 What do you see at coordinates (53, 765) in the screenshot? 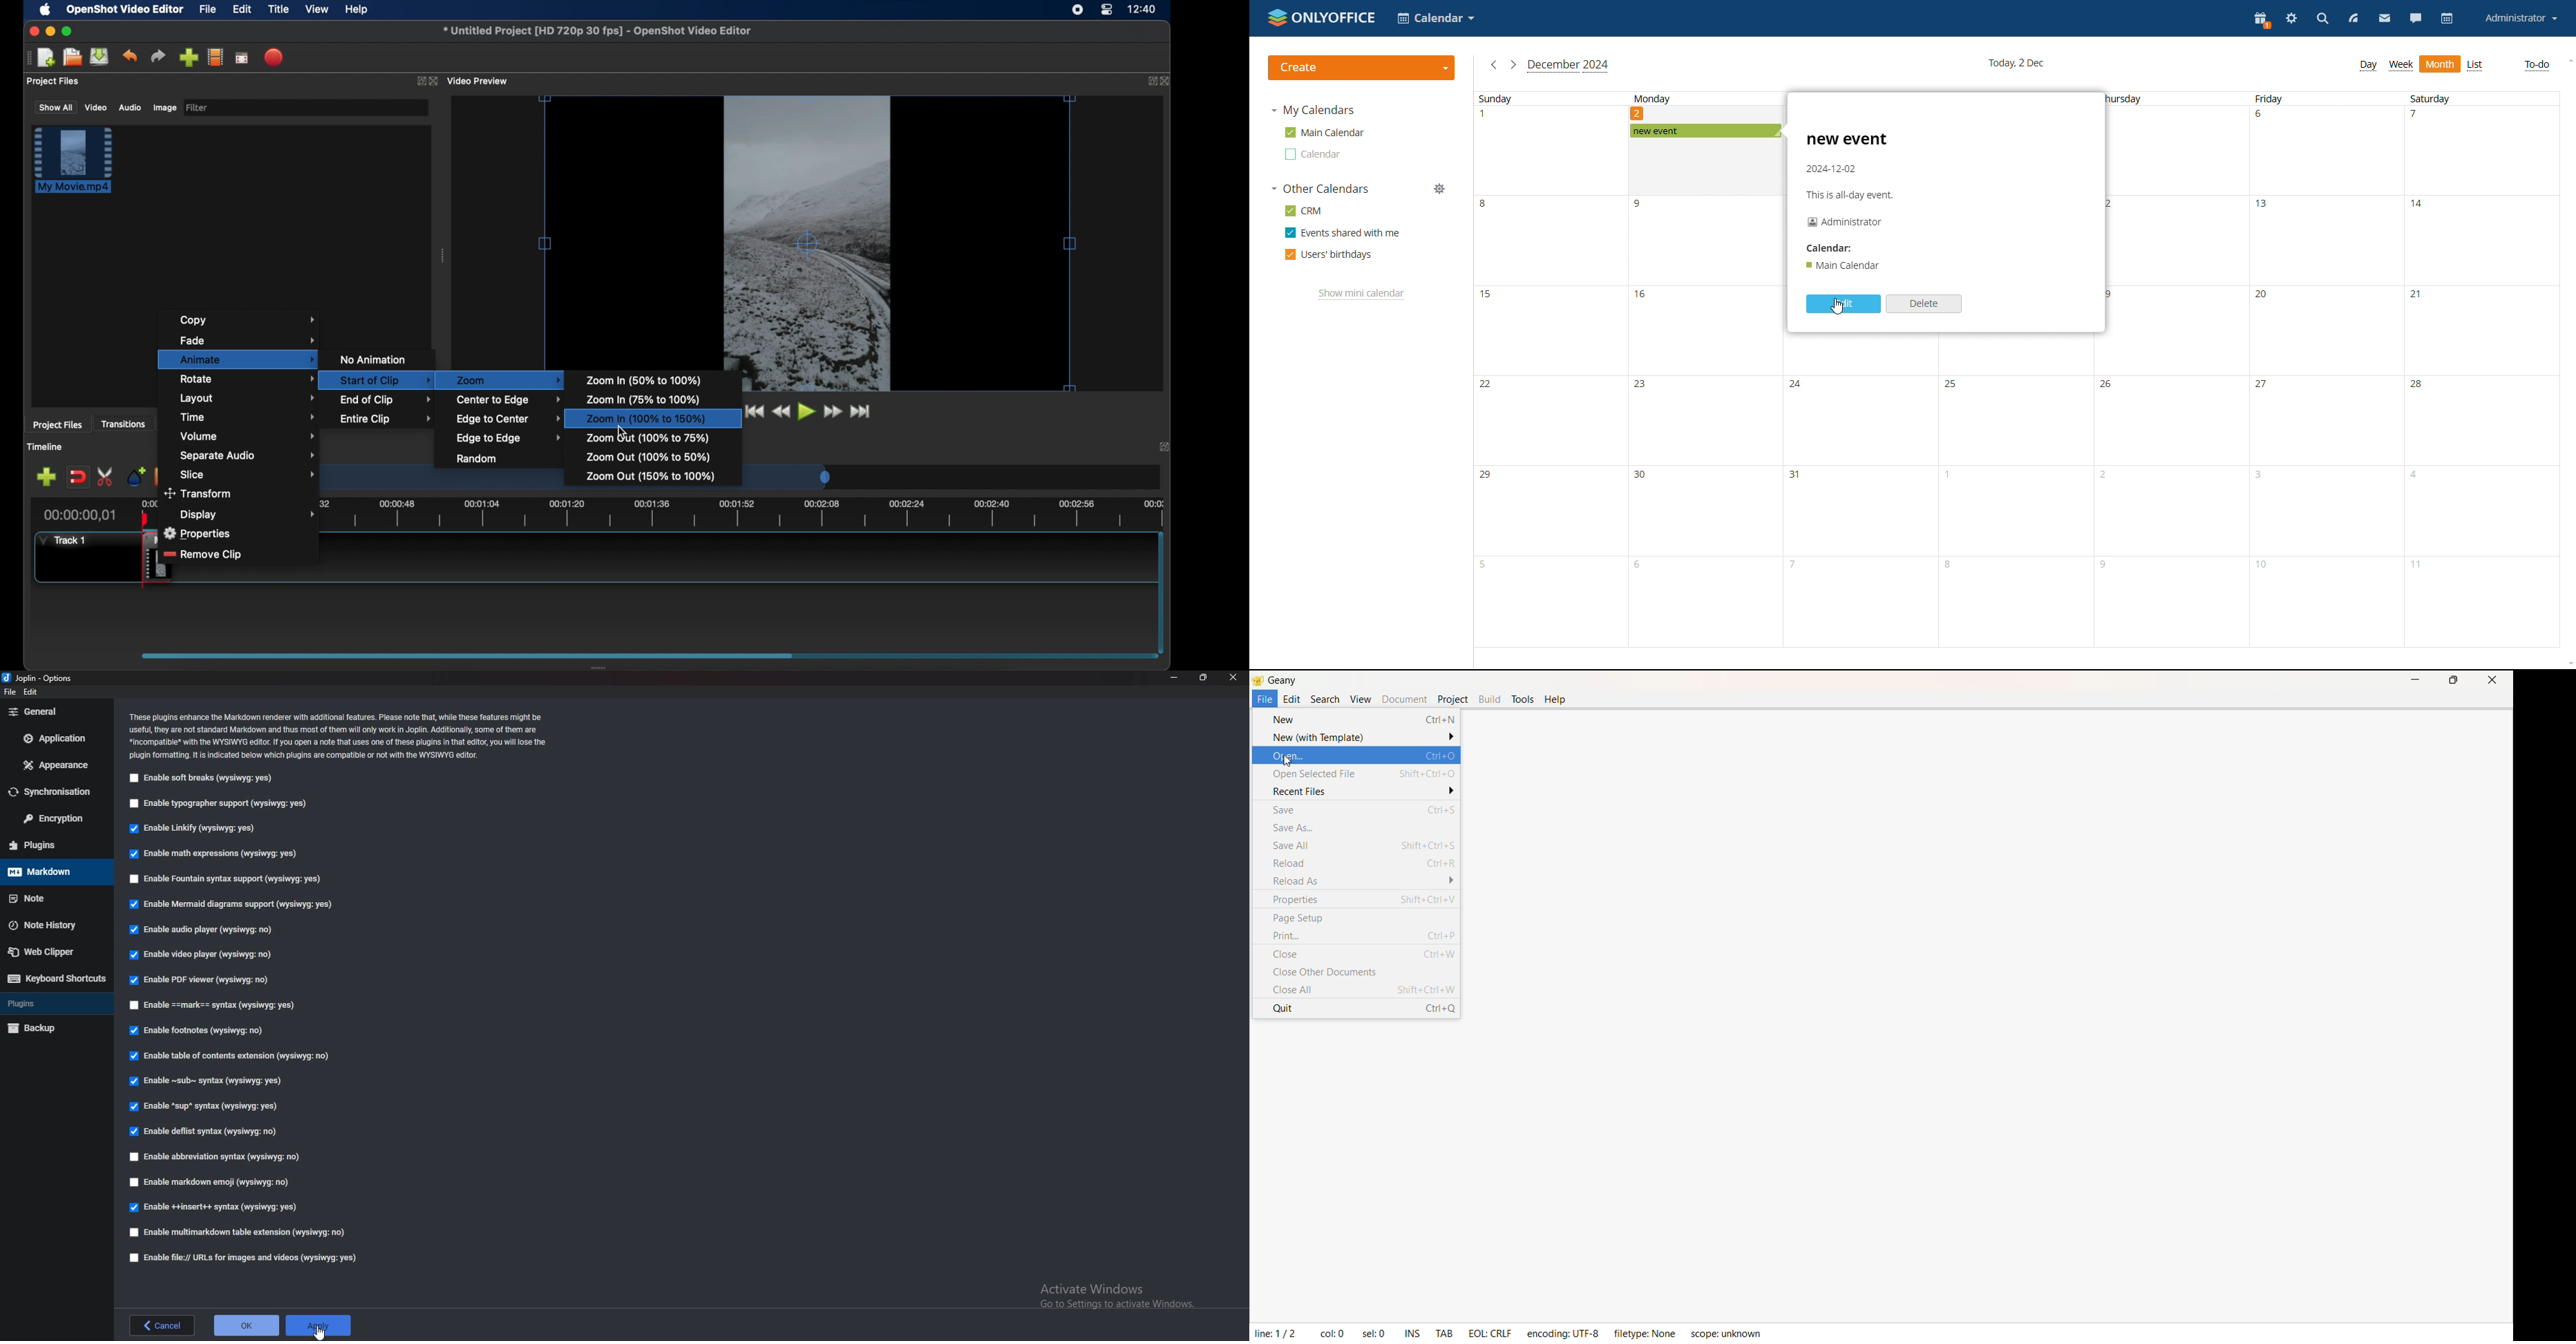
I see `Appearance` at bounding box center [53, 765].